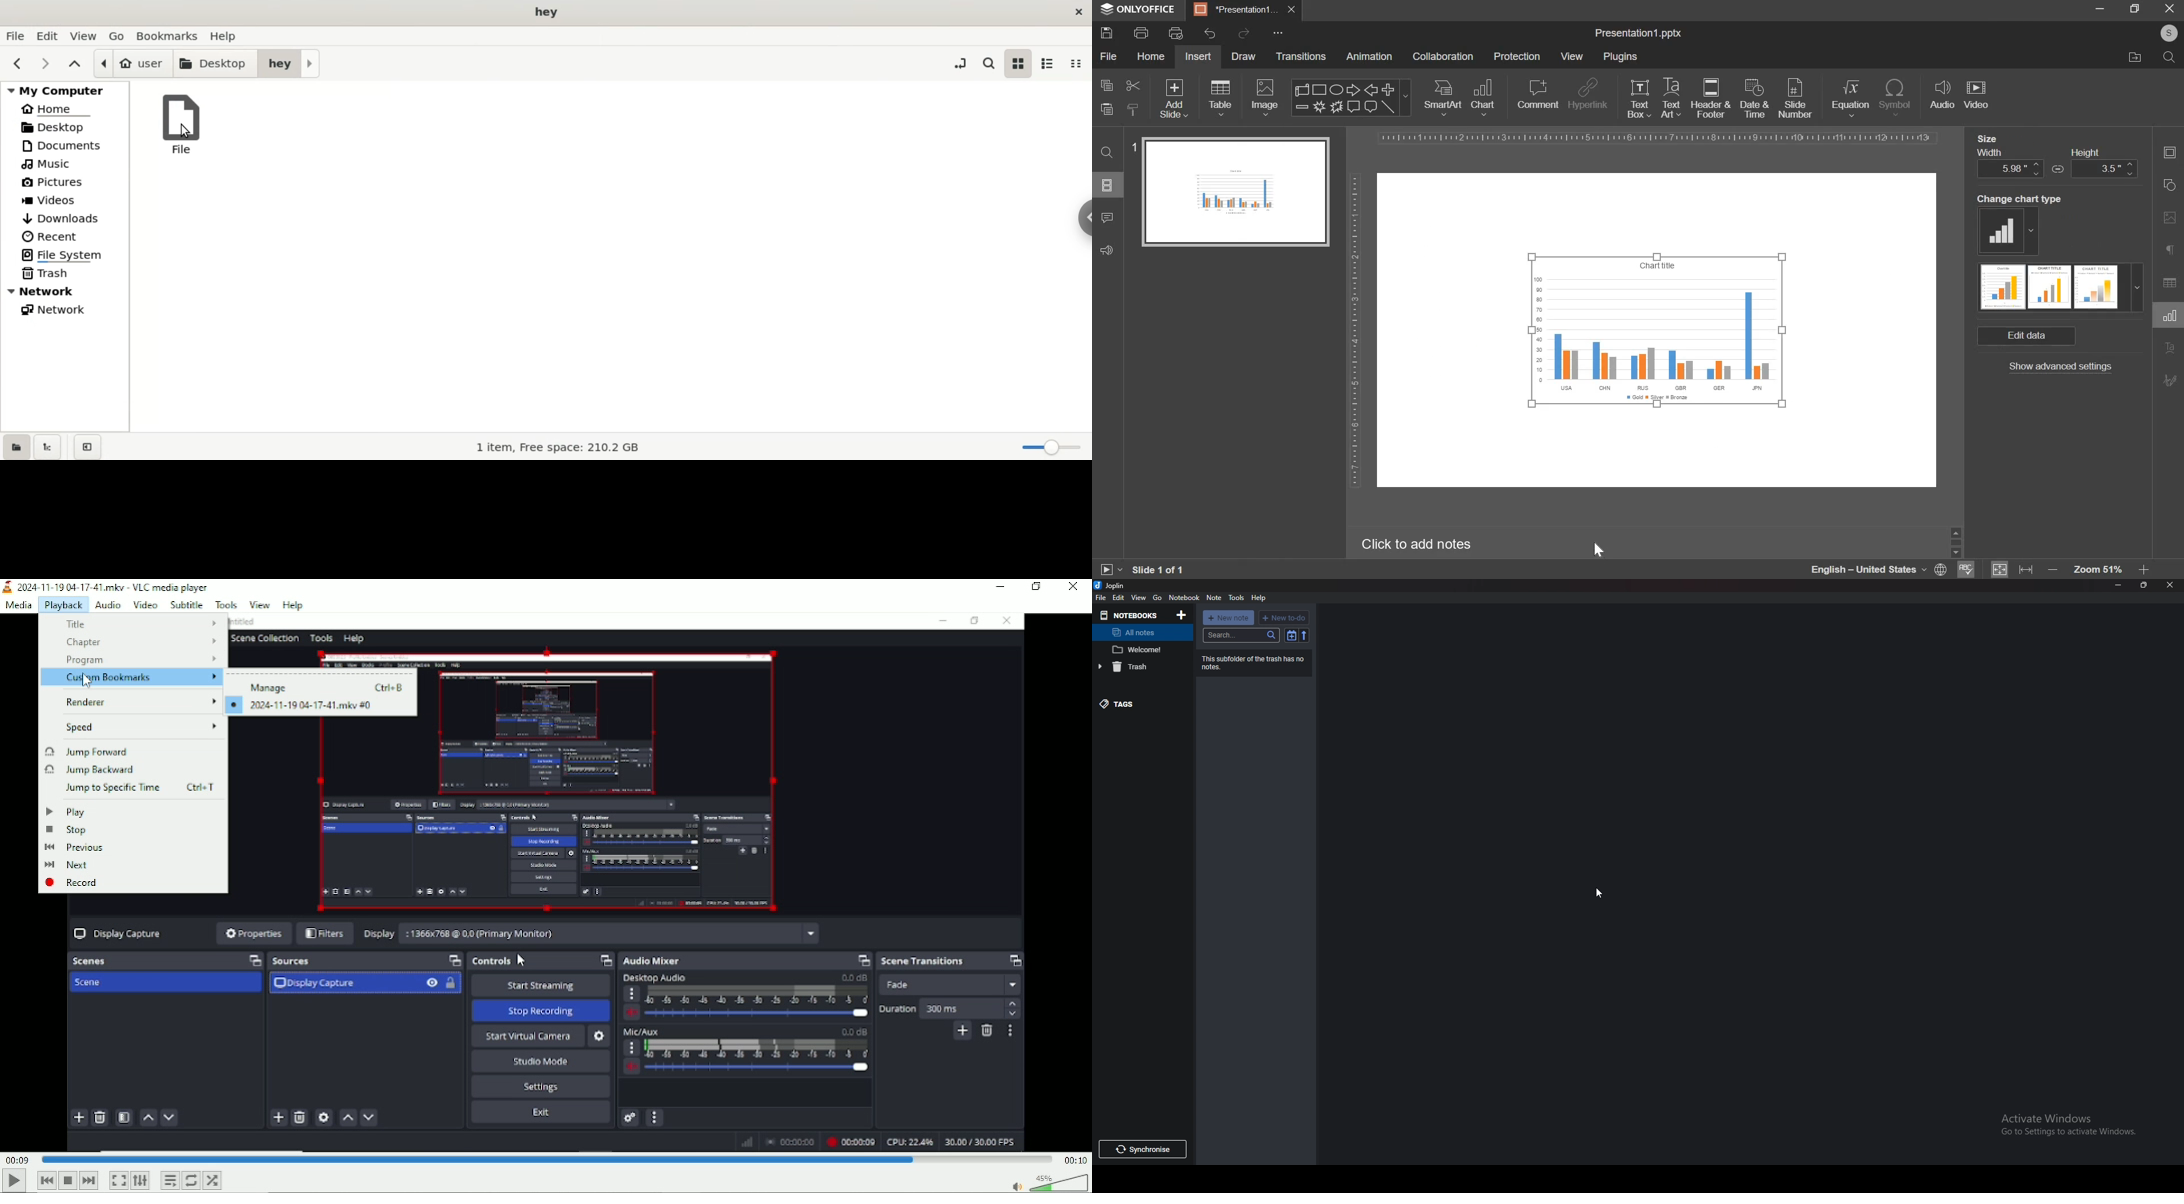 The height and width of the screenshot is (1204, 2184). Describe the element at coordinates (1131, 86) in the screenshot. I see `cut` at that location.